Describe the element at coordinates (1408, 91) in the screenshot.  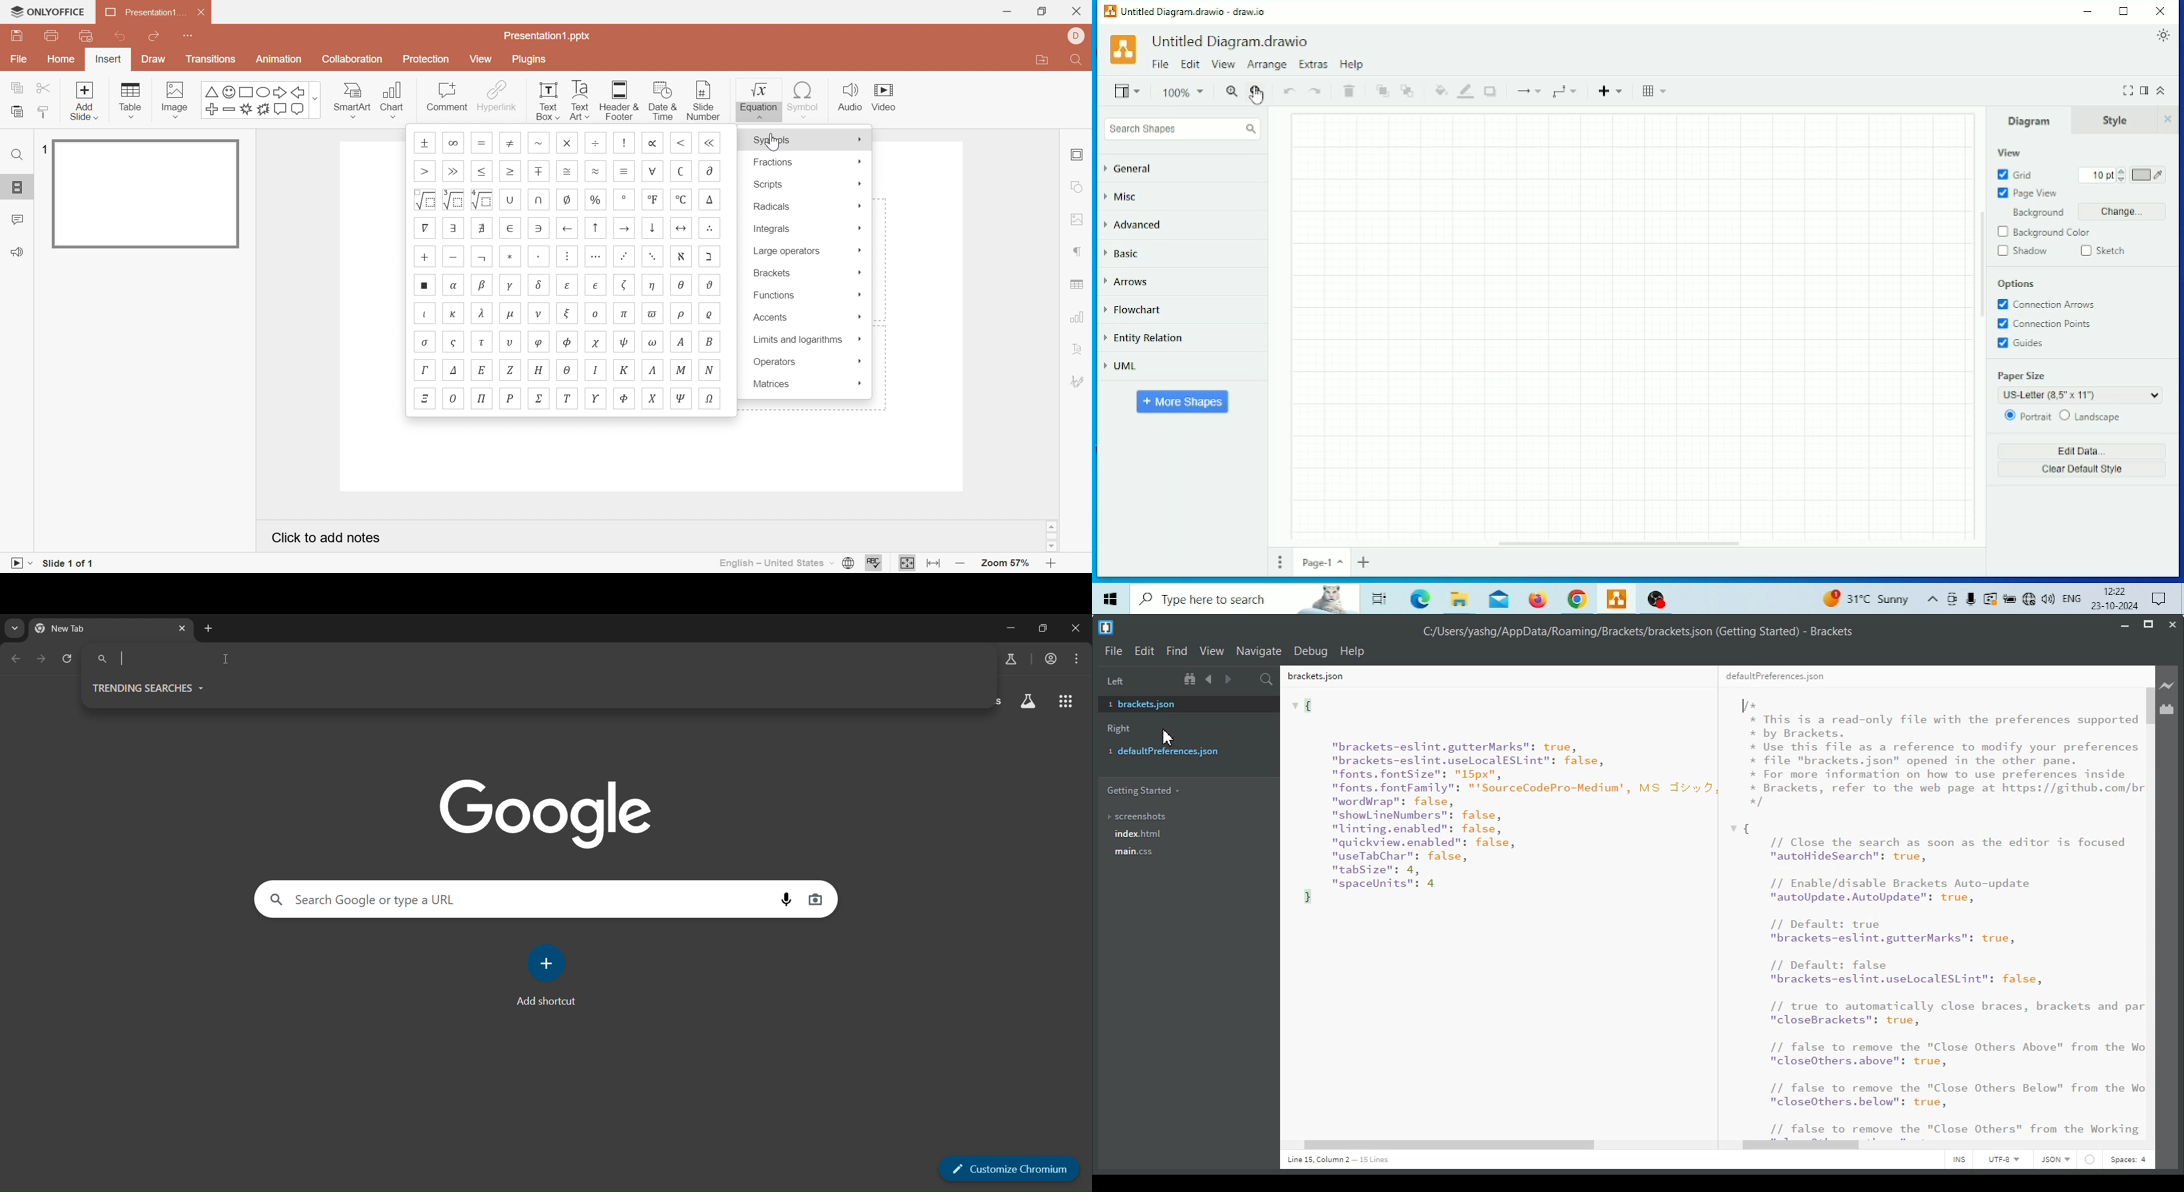
I see `To Back` at that location.